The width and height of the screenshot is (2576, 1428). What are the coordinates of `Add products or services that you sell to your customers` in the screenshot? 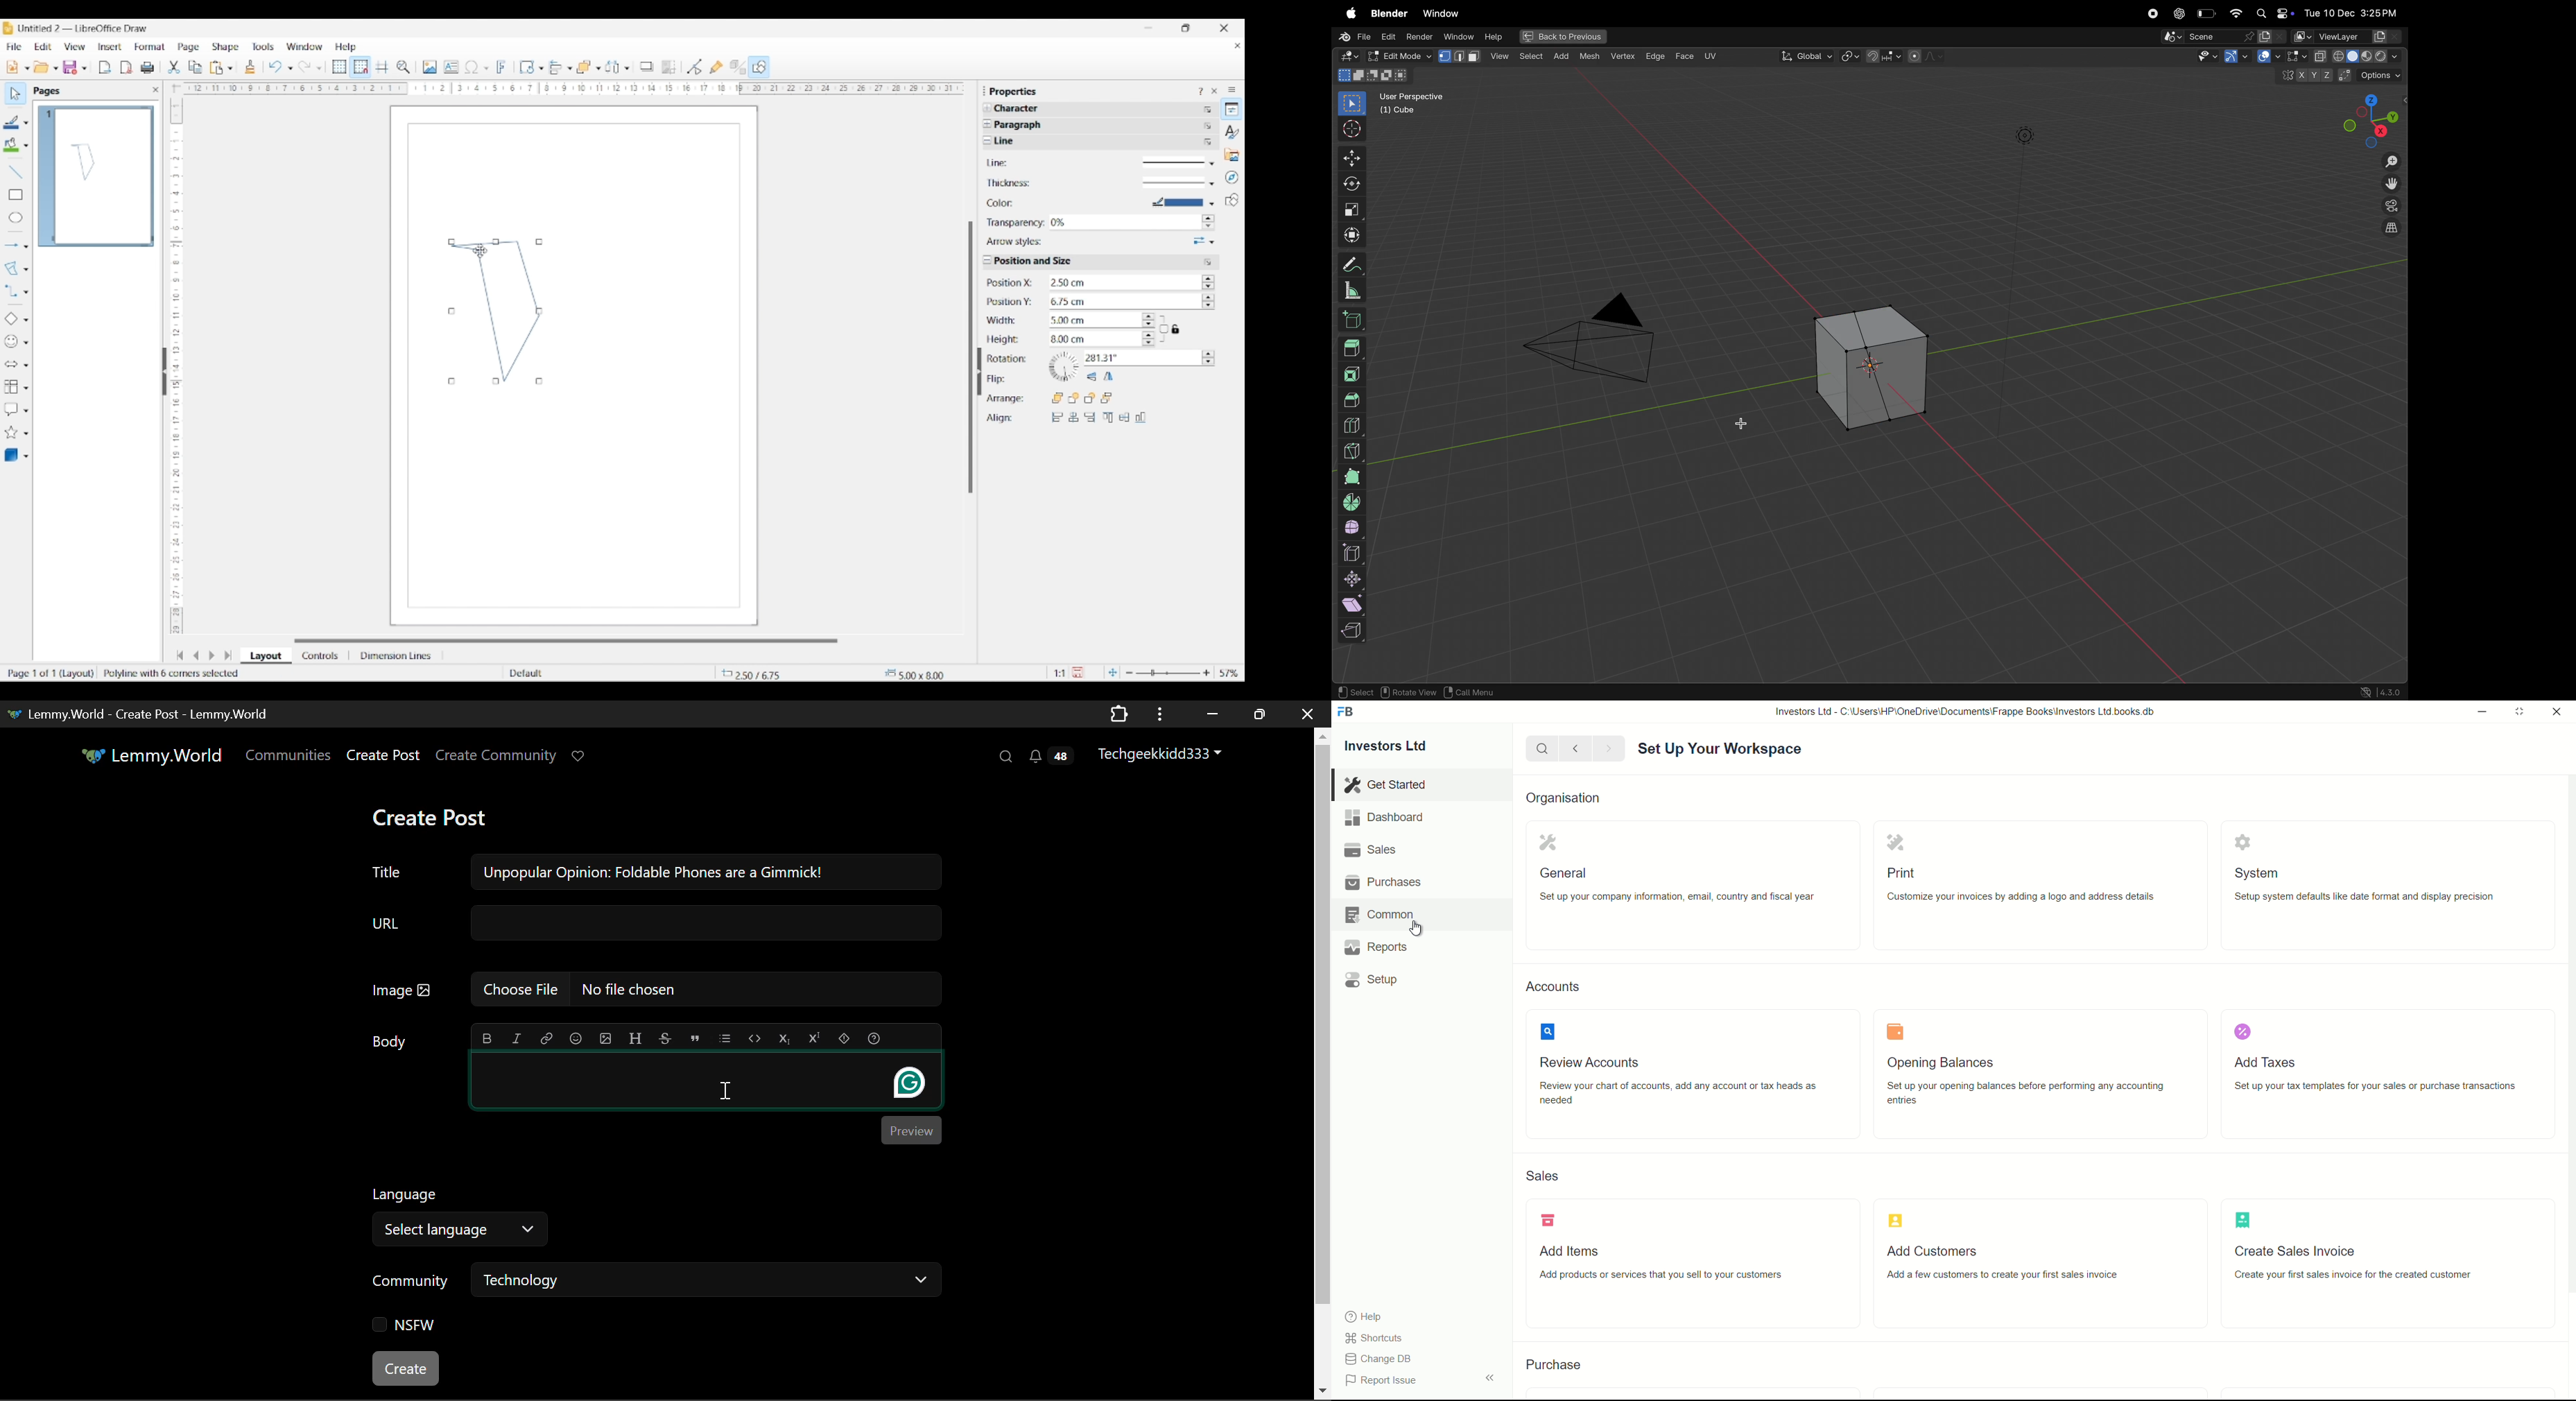 It's located at (1695, 1278).